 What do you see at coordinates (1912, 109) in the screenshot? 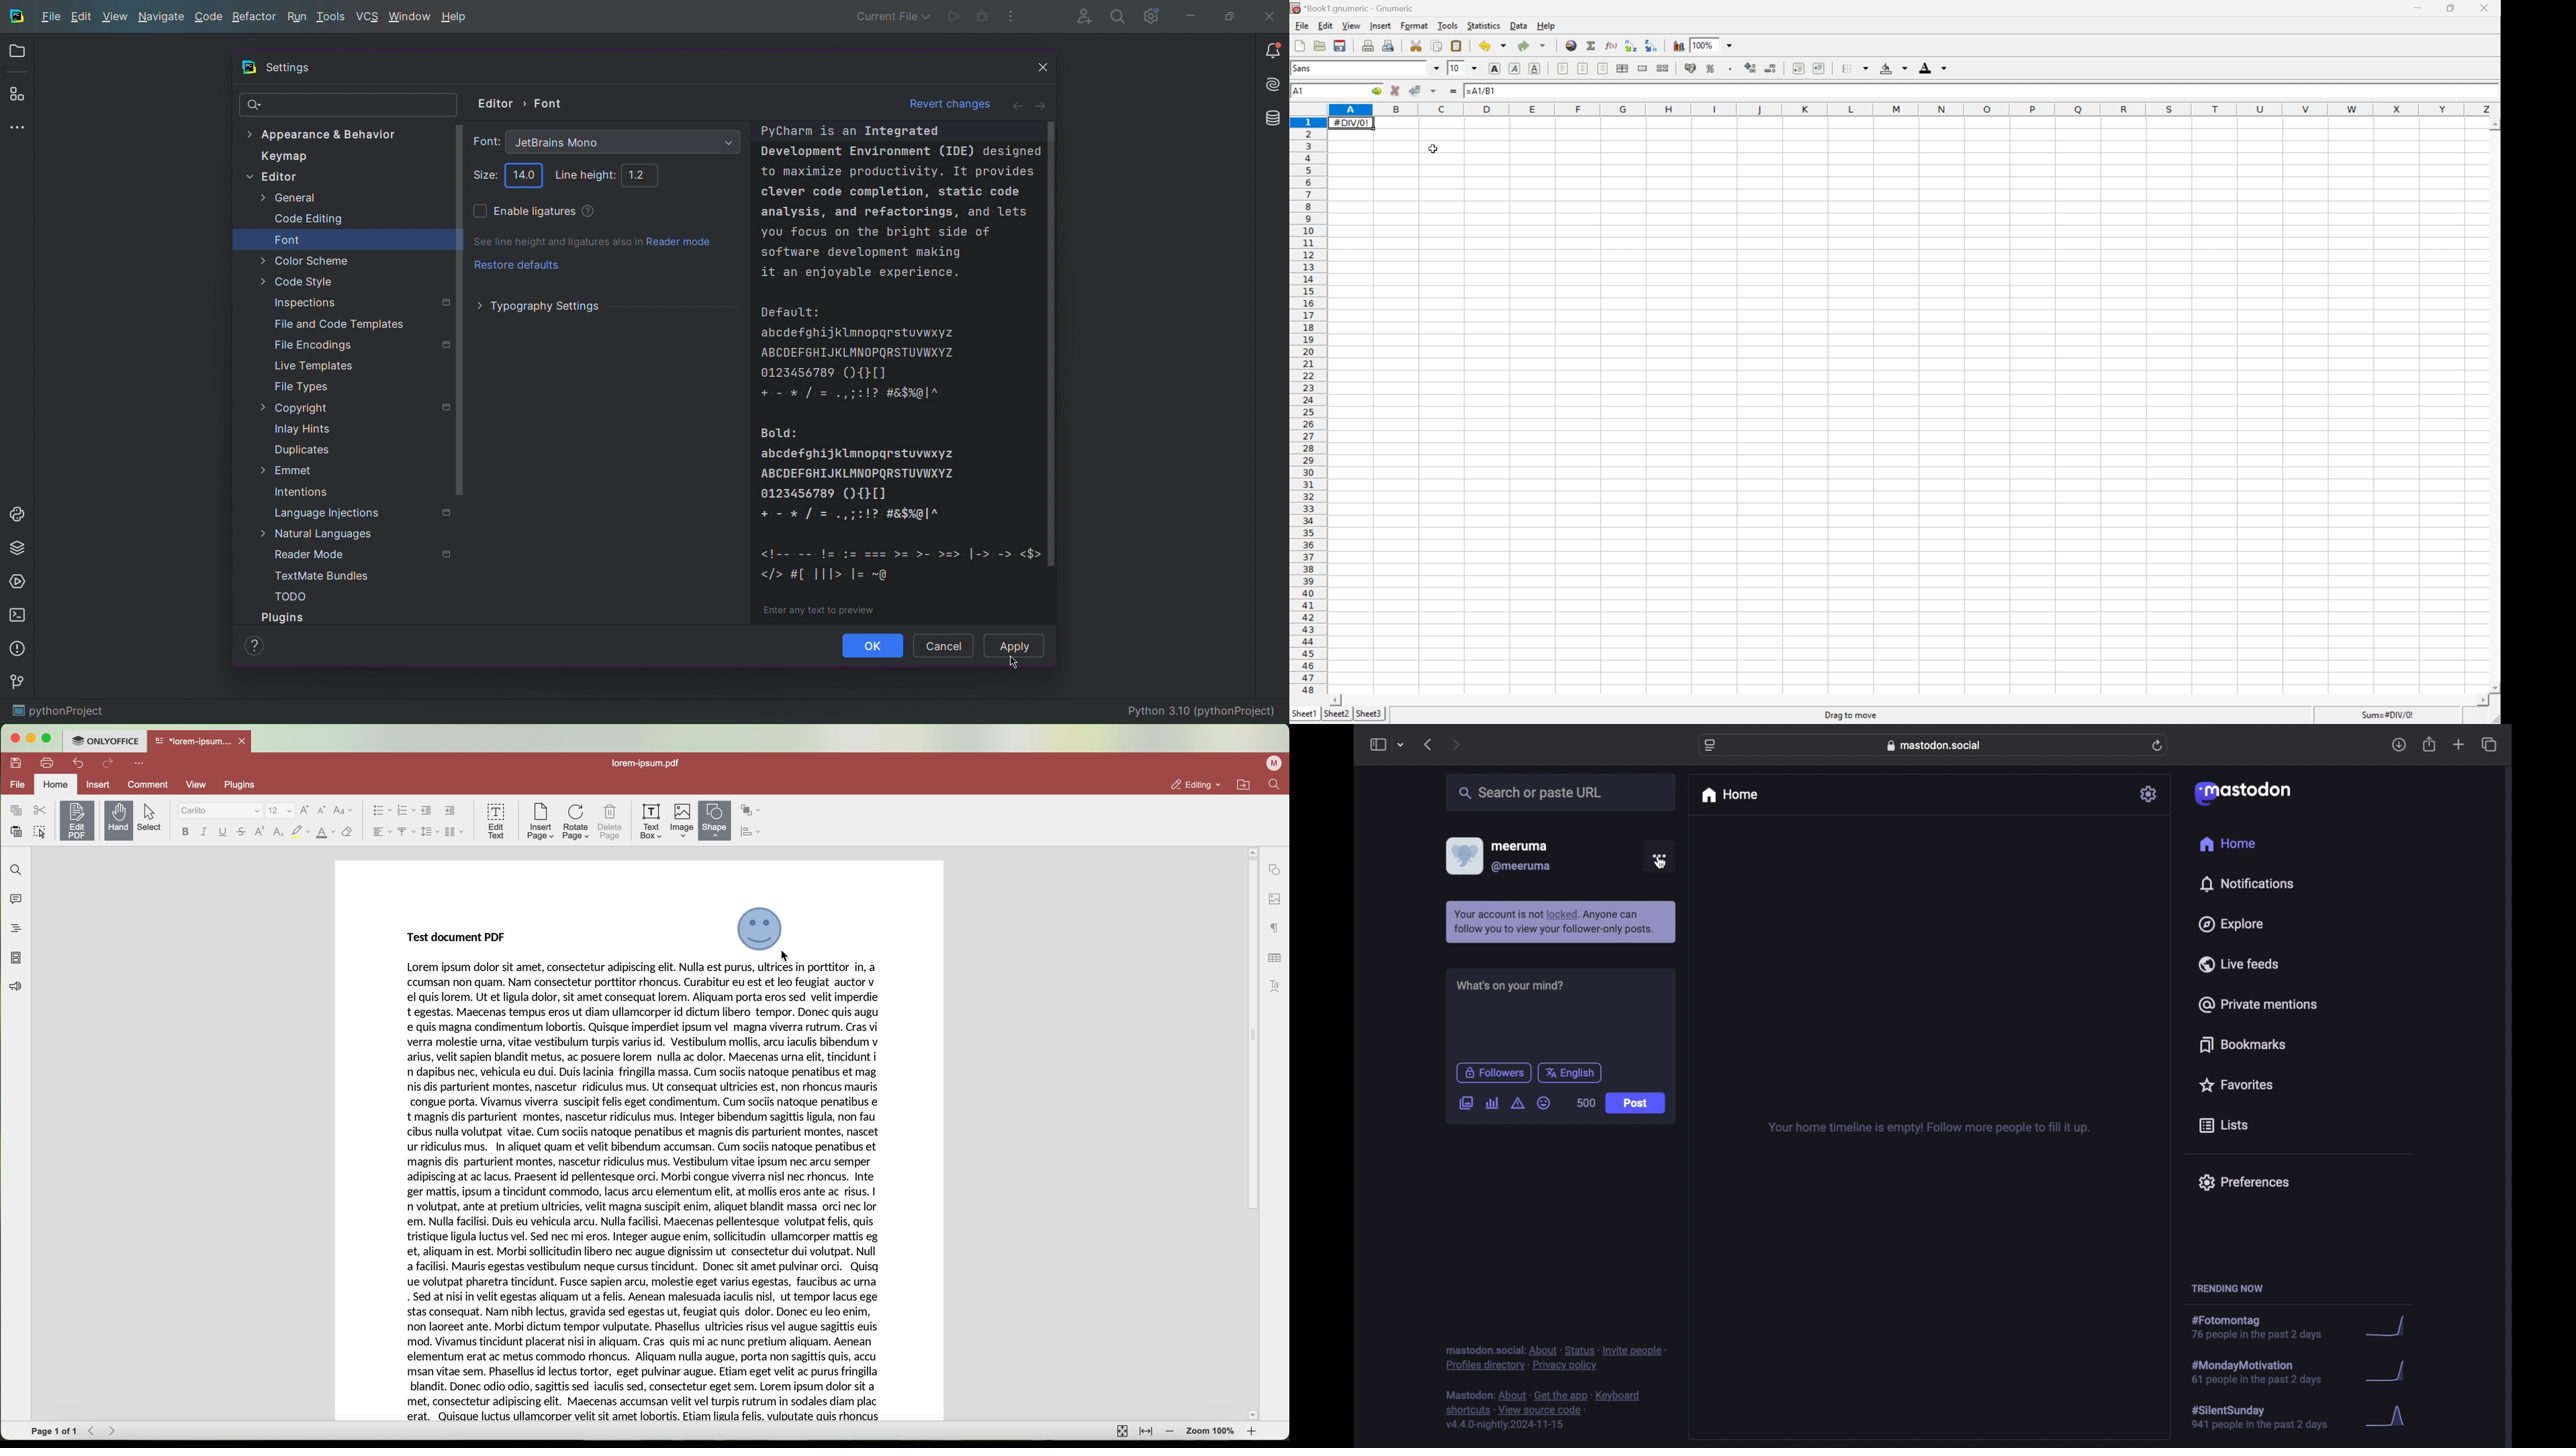
I see `Column names` at bounding box center [1912, 109].